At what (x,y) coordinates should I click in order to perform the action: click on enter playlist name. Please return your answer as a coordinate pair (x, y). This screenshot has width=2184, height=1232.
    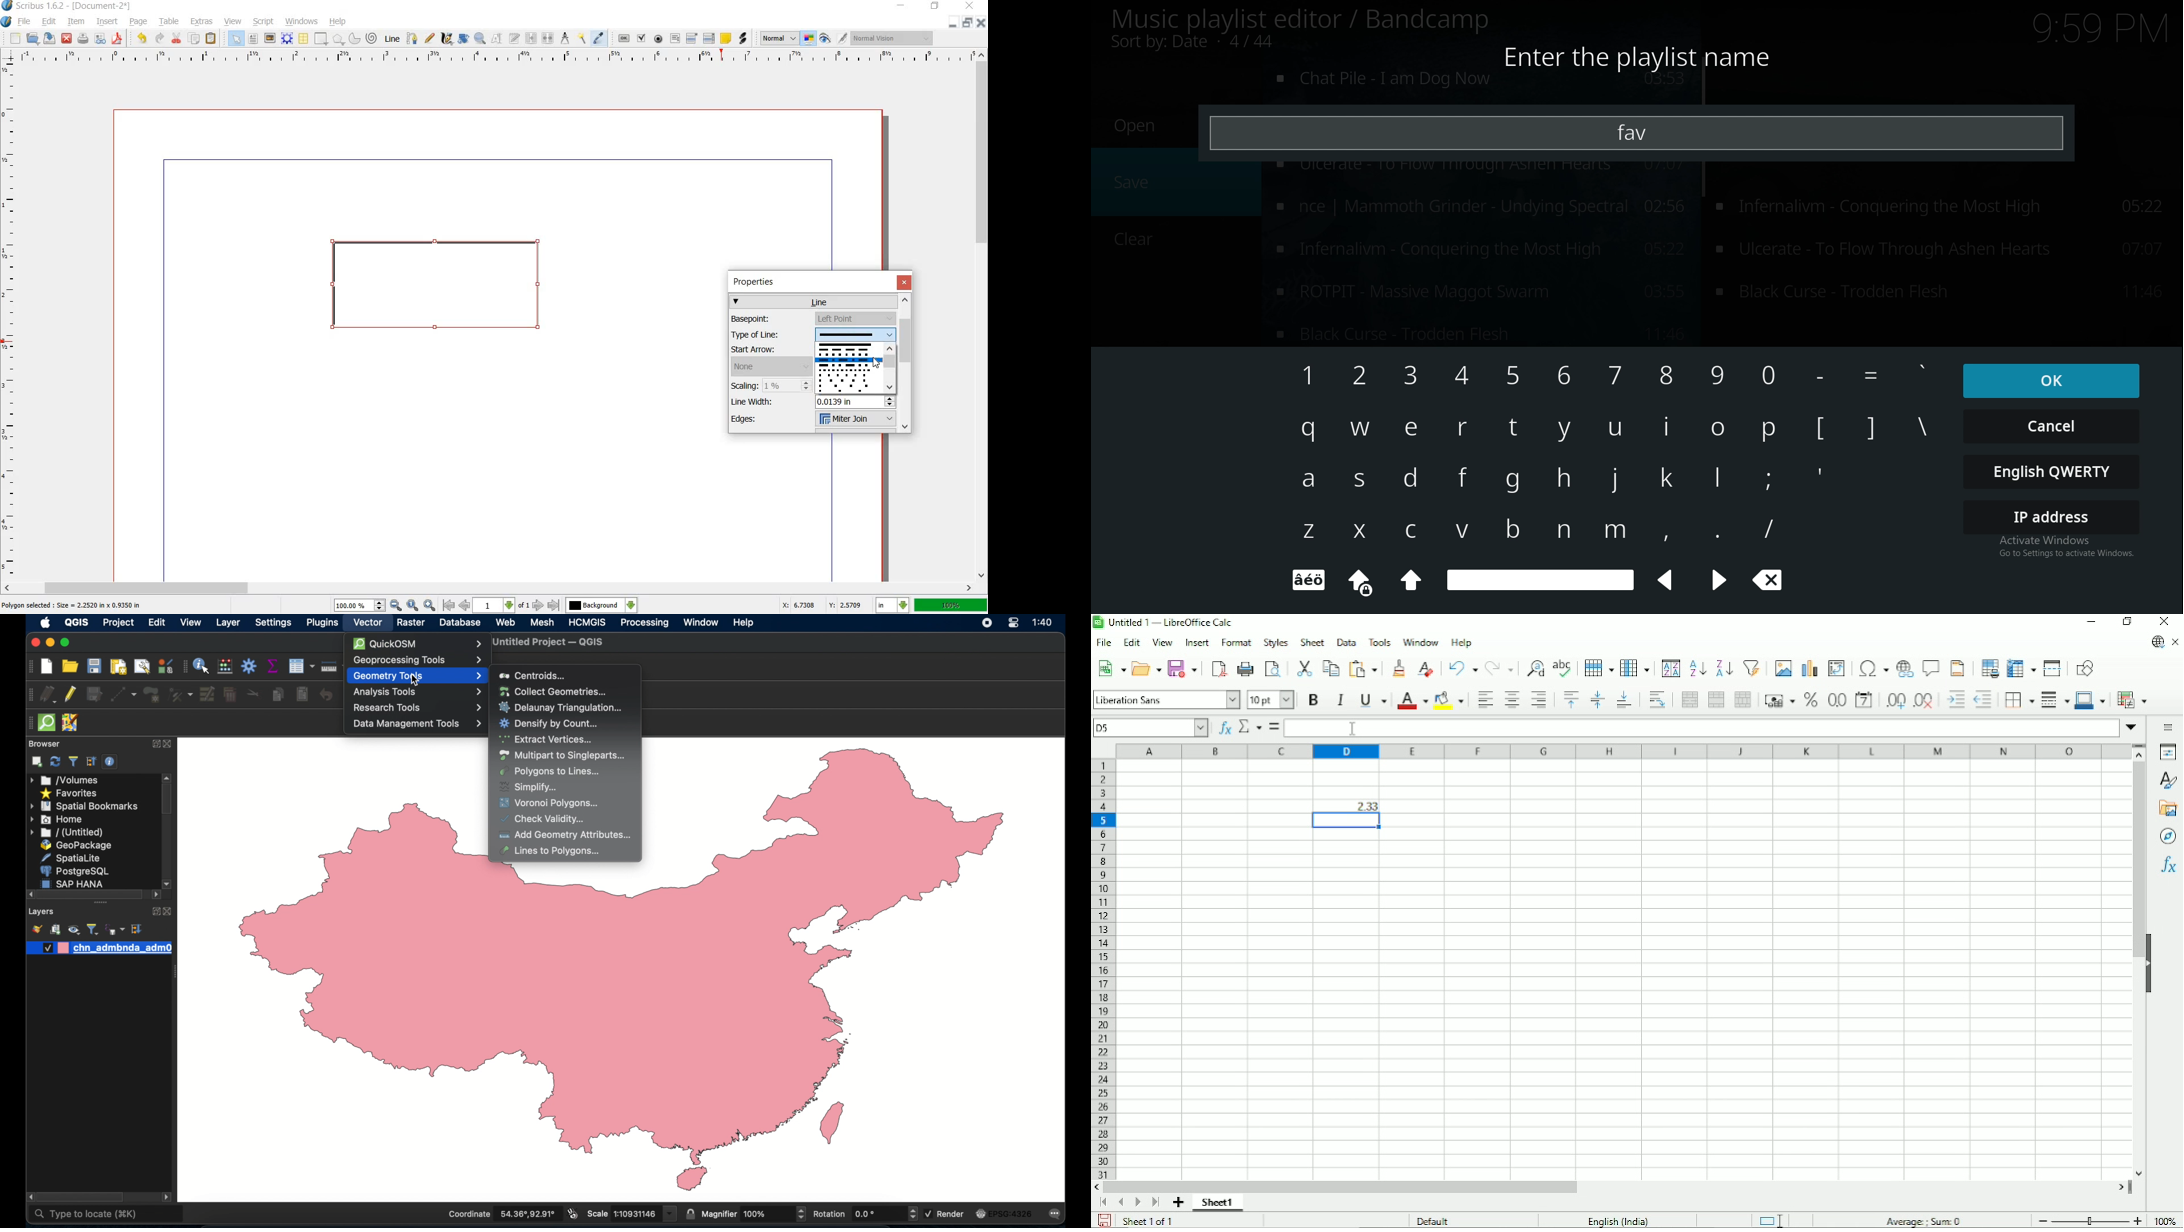
    Looking at the image, I should click on (1644, 55).